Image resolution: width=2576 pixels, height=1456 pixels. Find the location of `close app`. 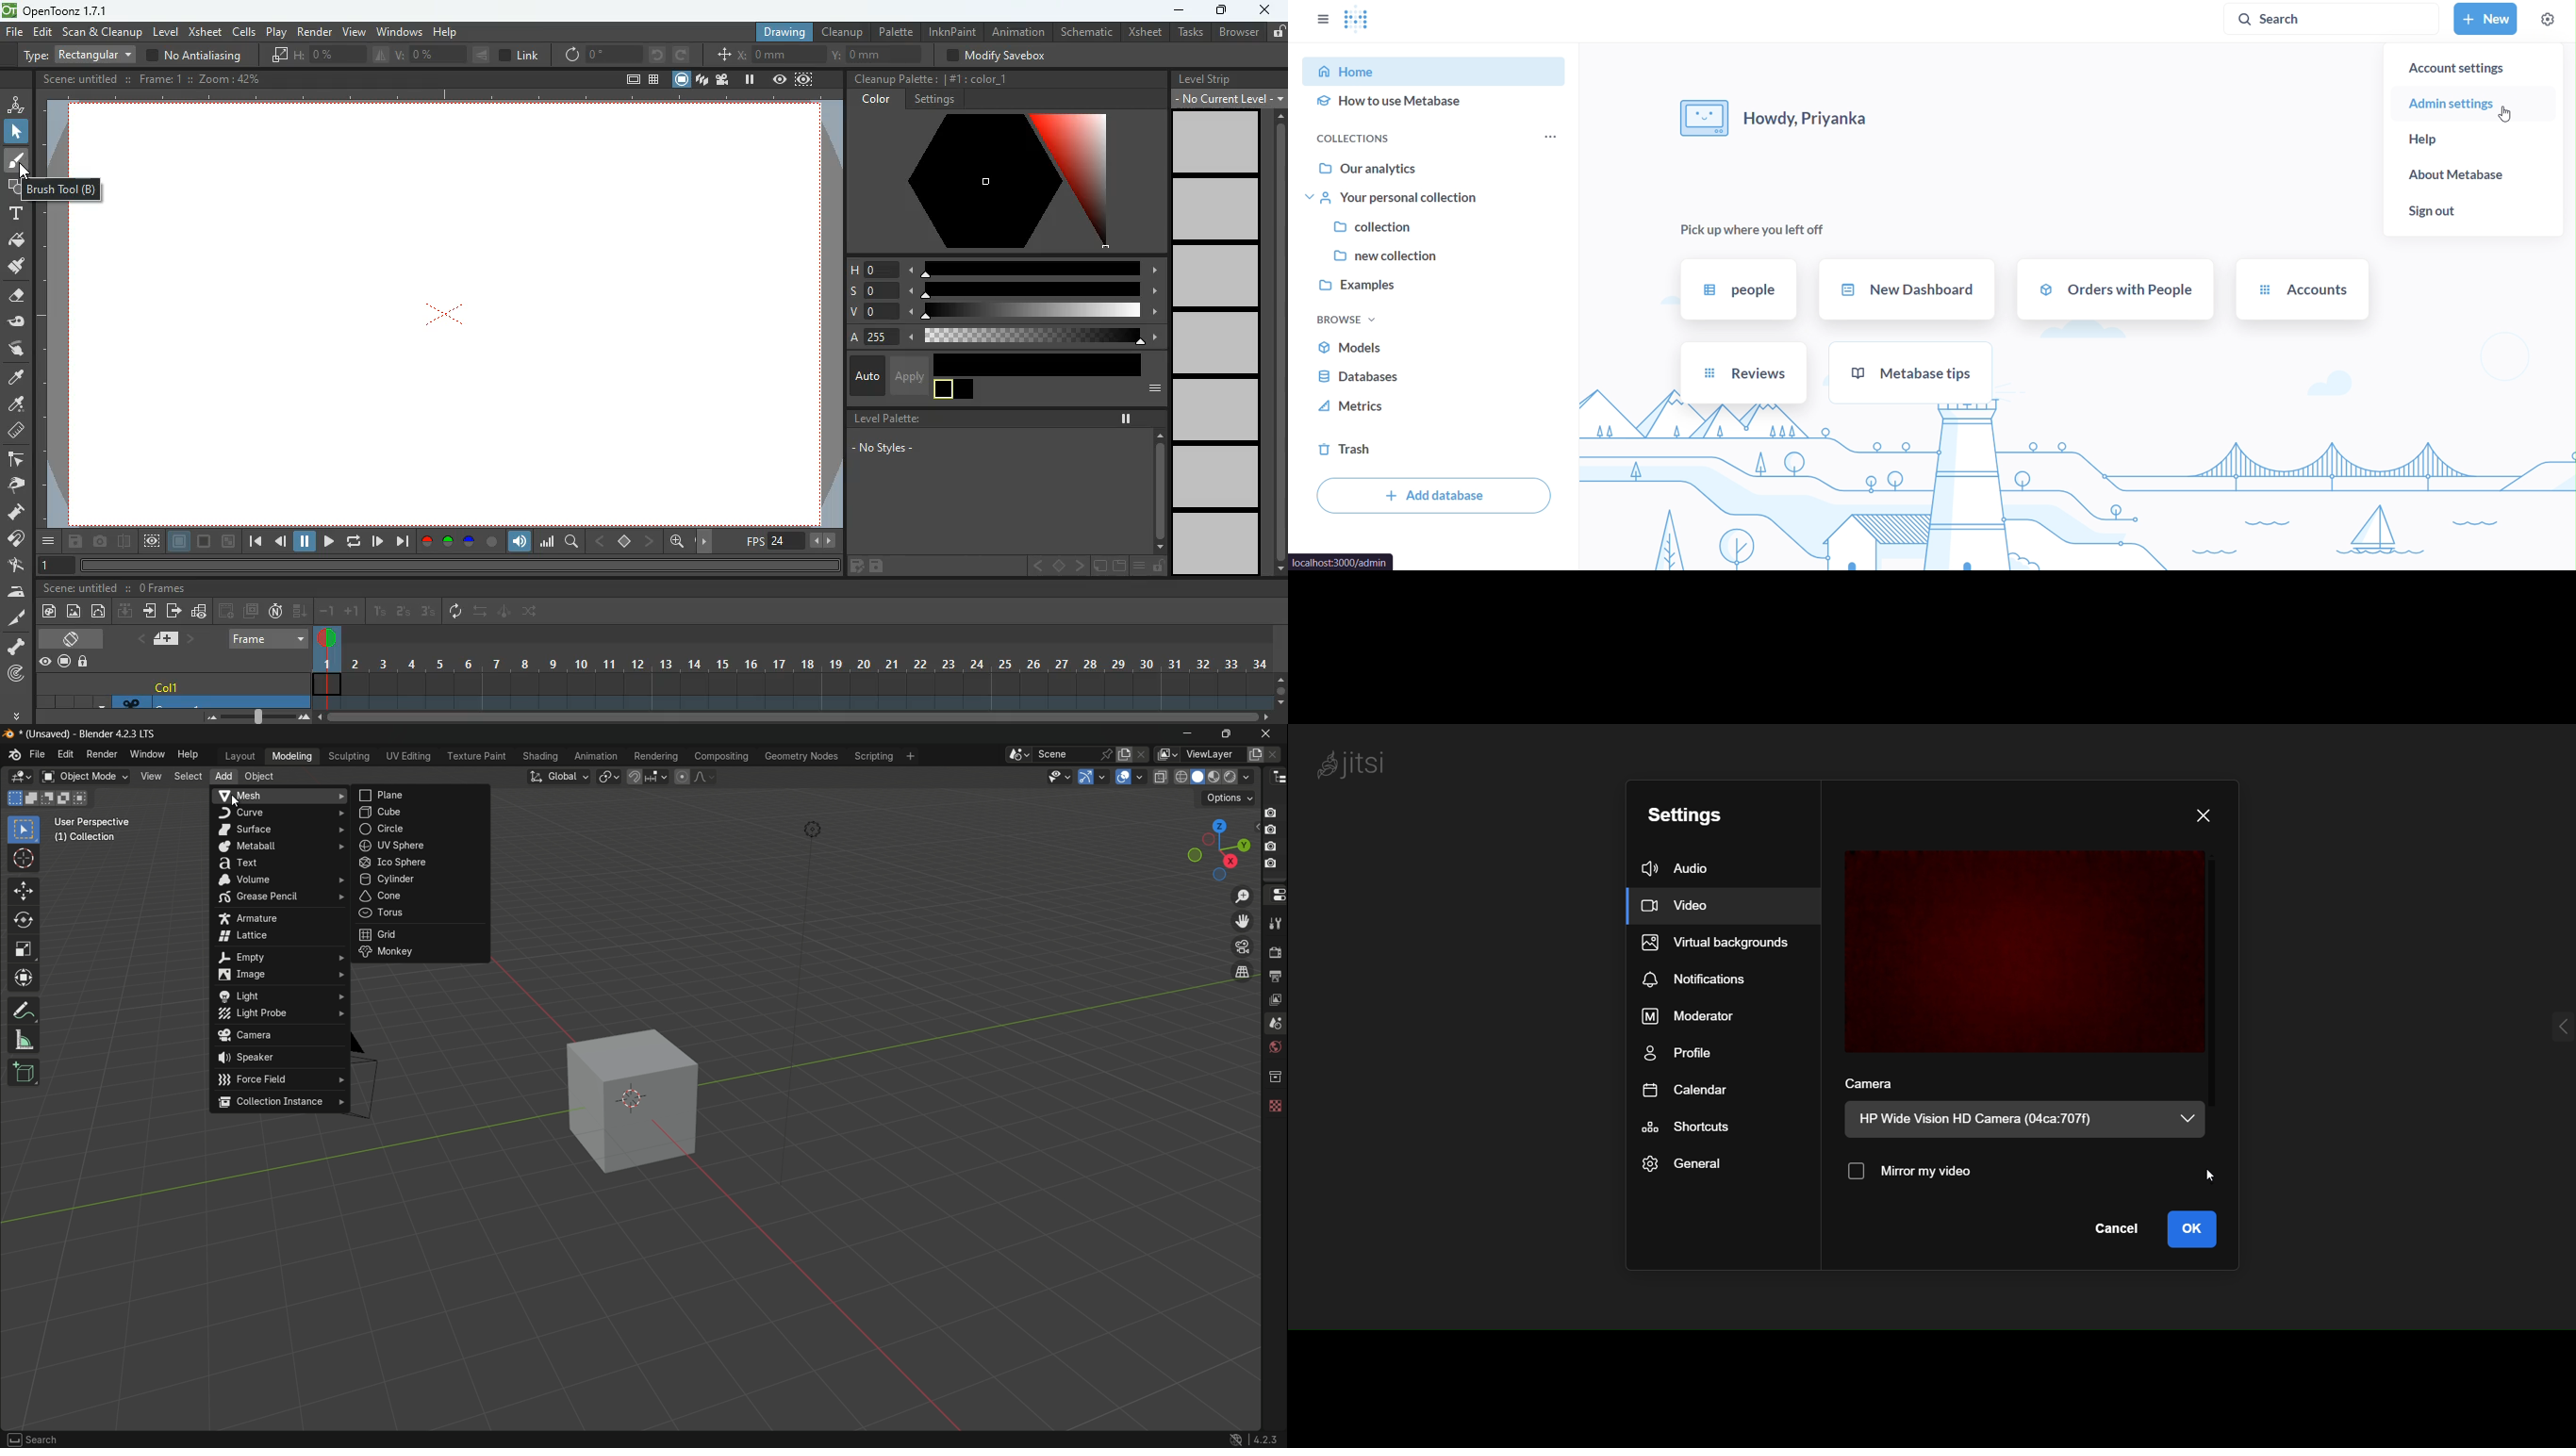

close app is located at coordinates (1269, 733).